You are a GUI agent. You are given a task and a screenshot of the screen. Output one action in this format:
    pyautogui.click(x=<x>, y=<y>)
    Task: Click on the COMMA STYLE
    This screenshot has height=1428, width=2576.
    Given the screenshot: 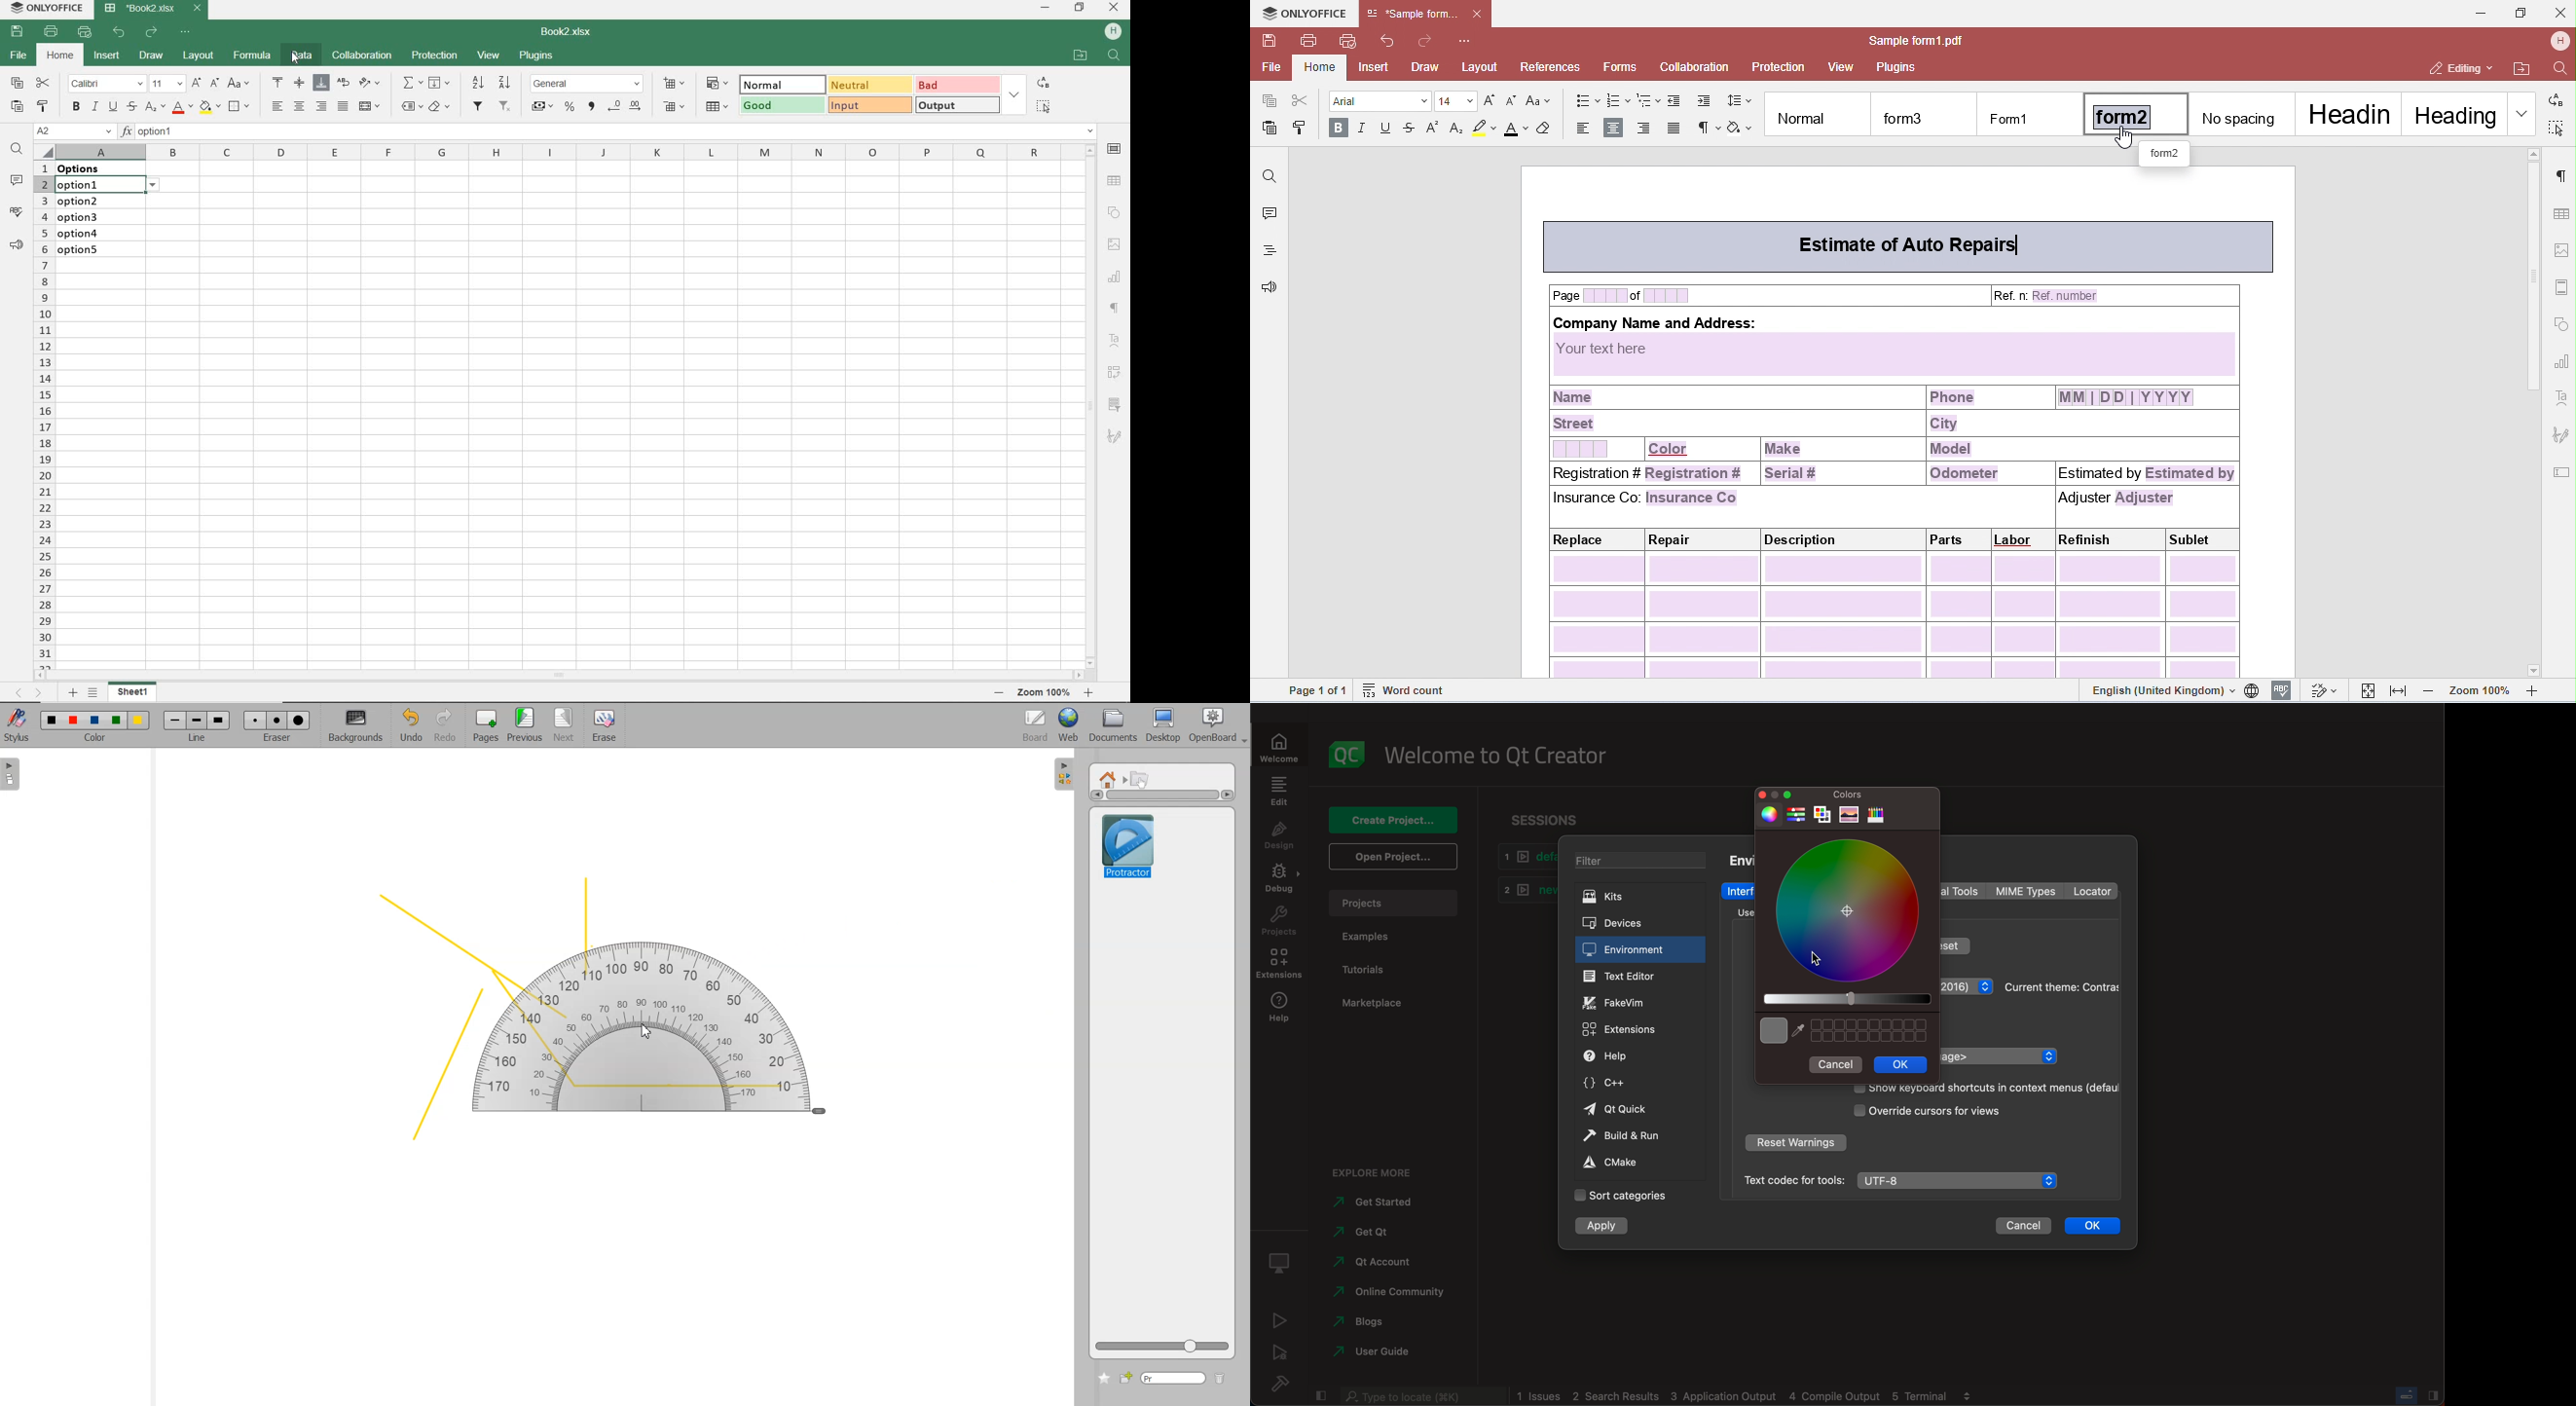 What is the action you would take?
    pyautogui.click(x=590, y=108)
    